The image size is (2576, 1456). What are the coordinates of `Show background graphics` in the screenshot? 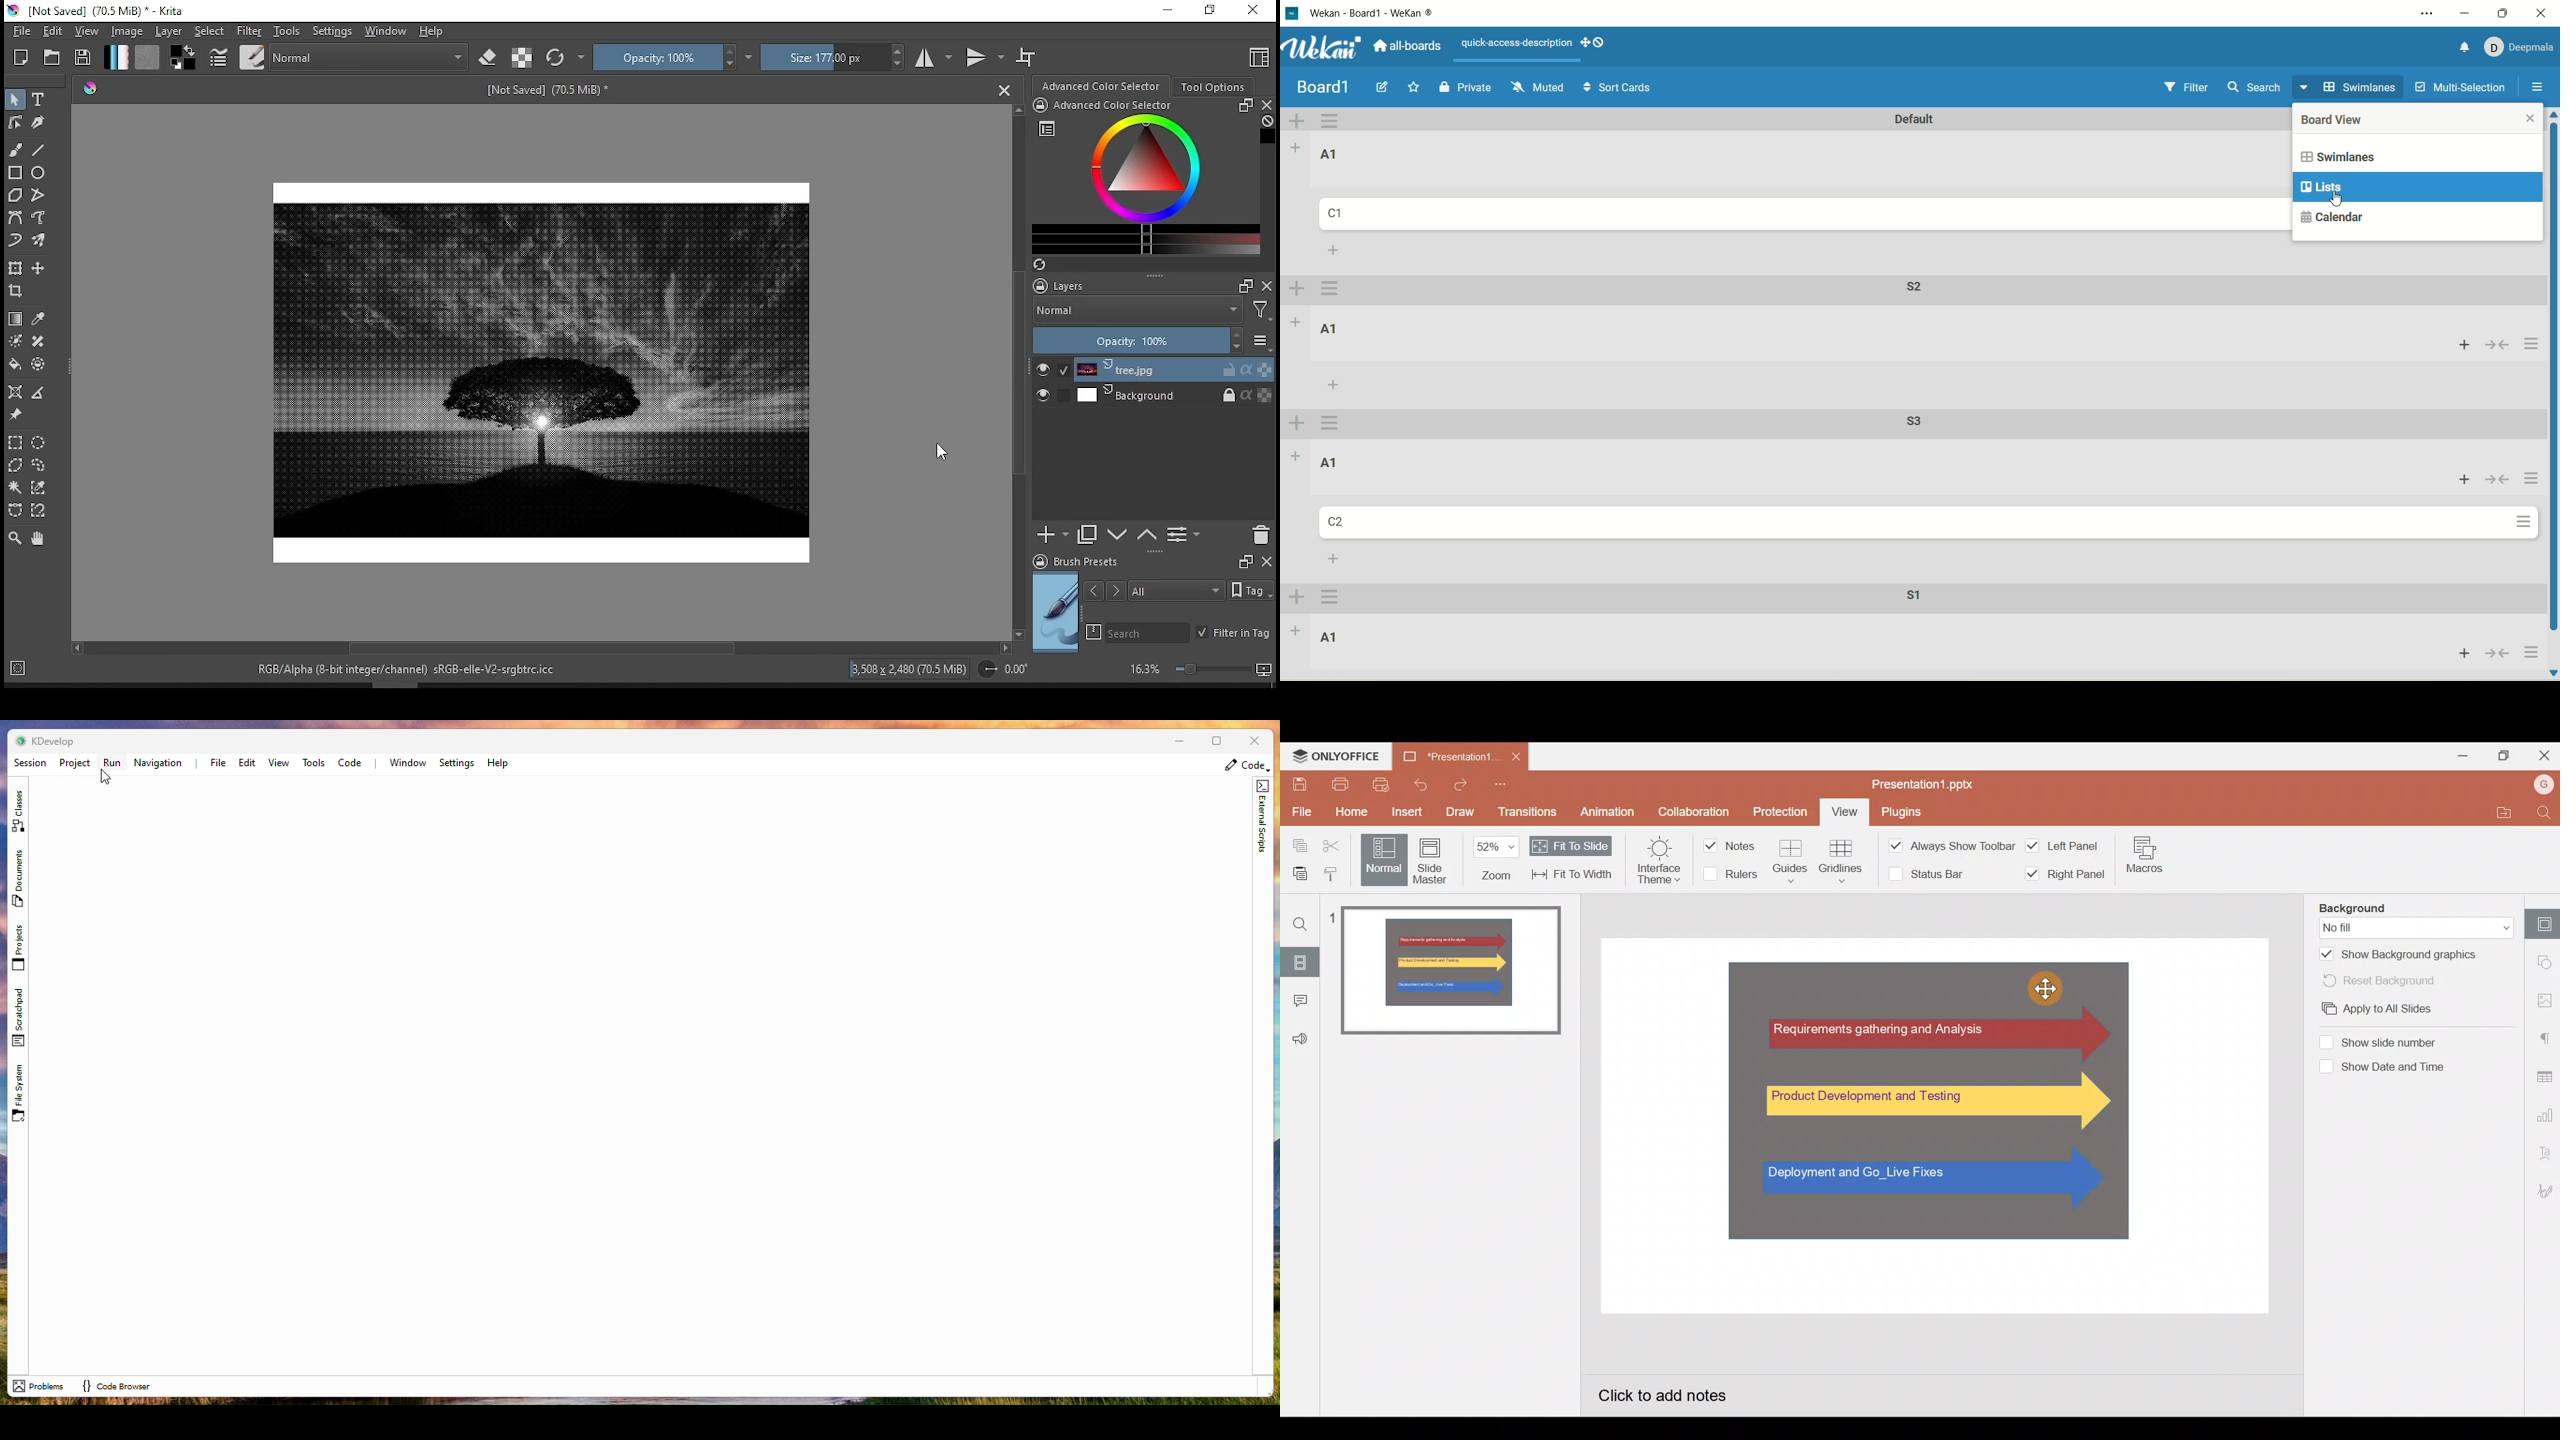 It's located at (2400, 953).